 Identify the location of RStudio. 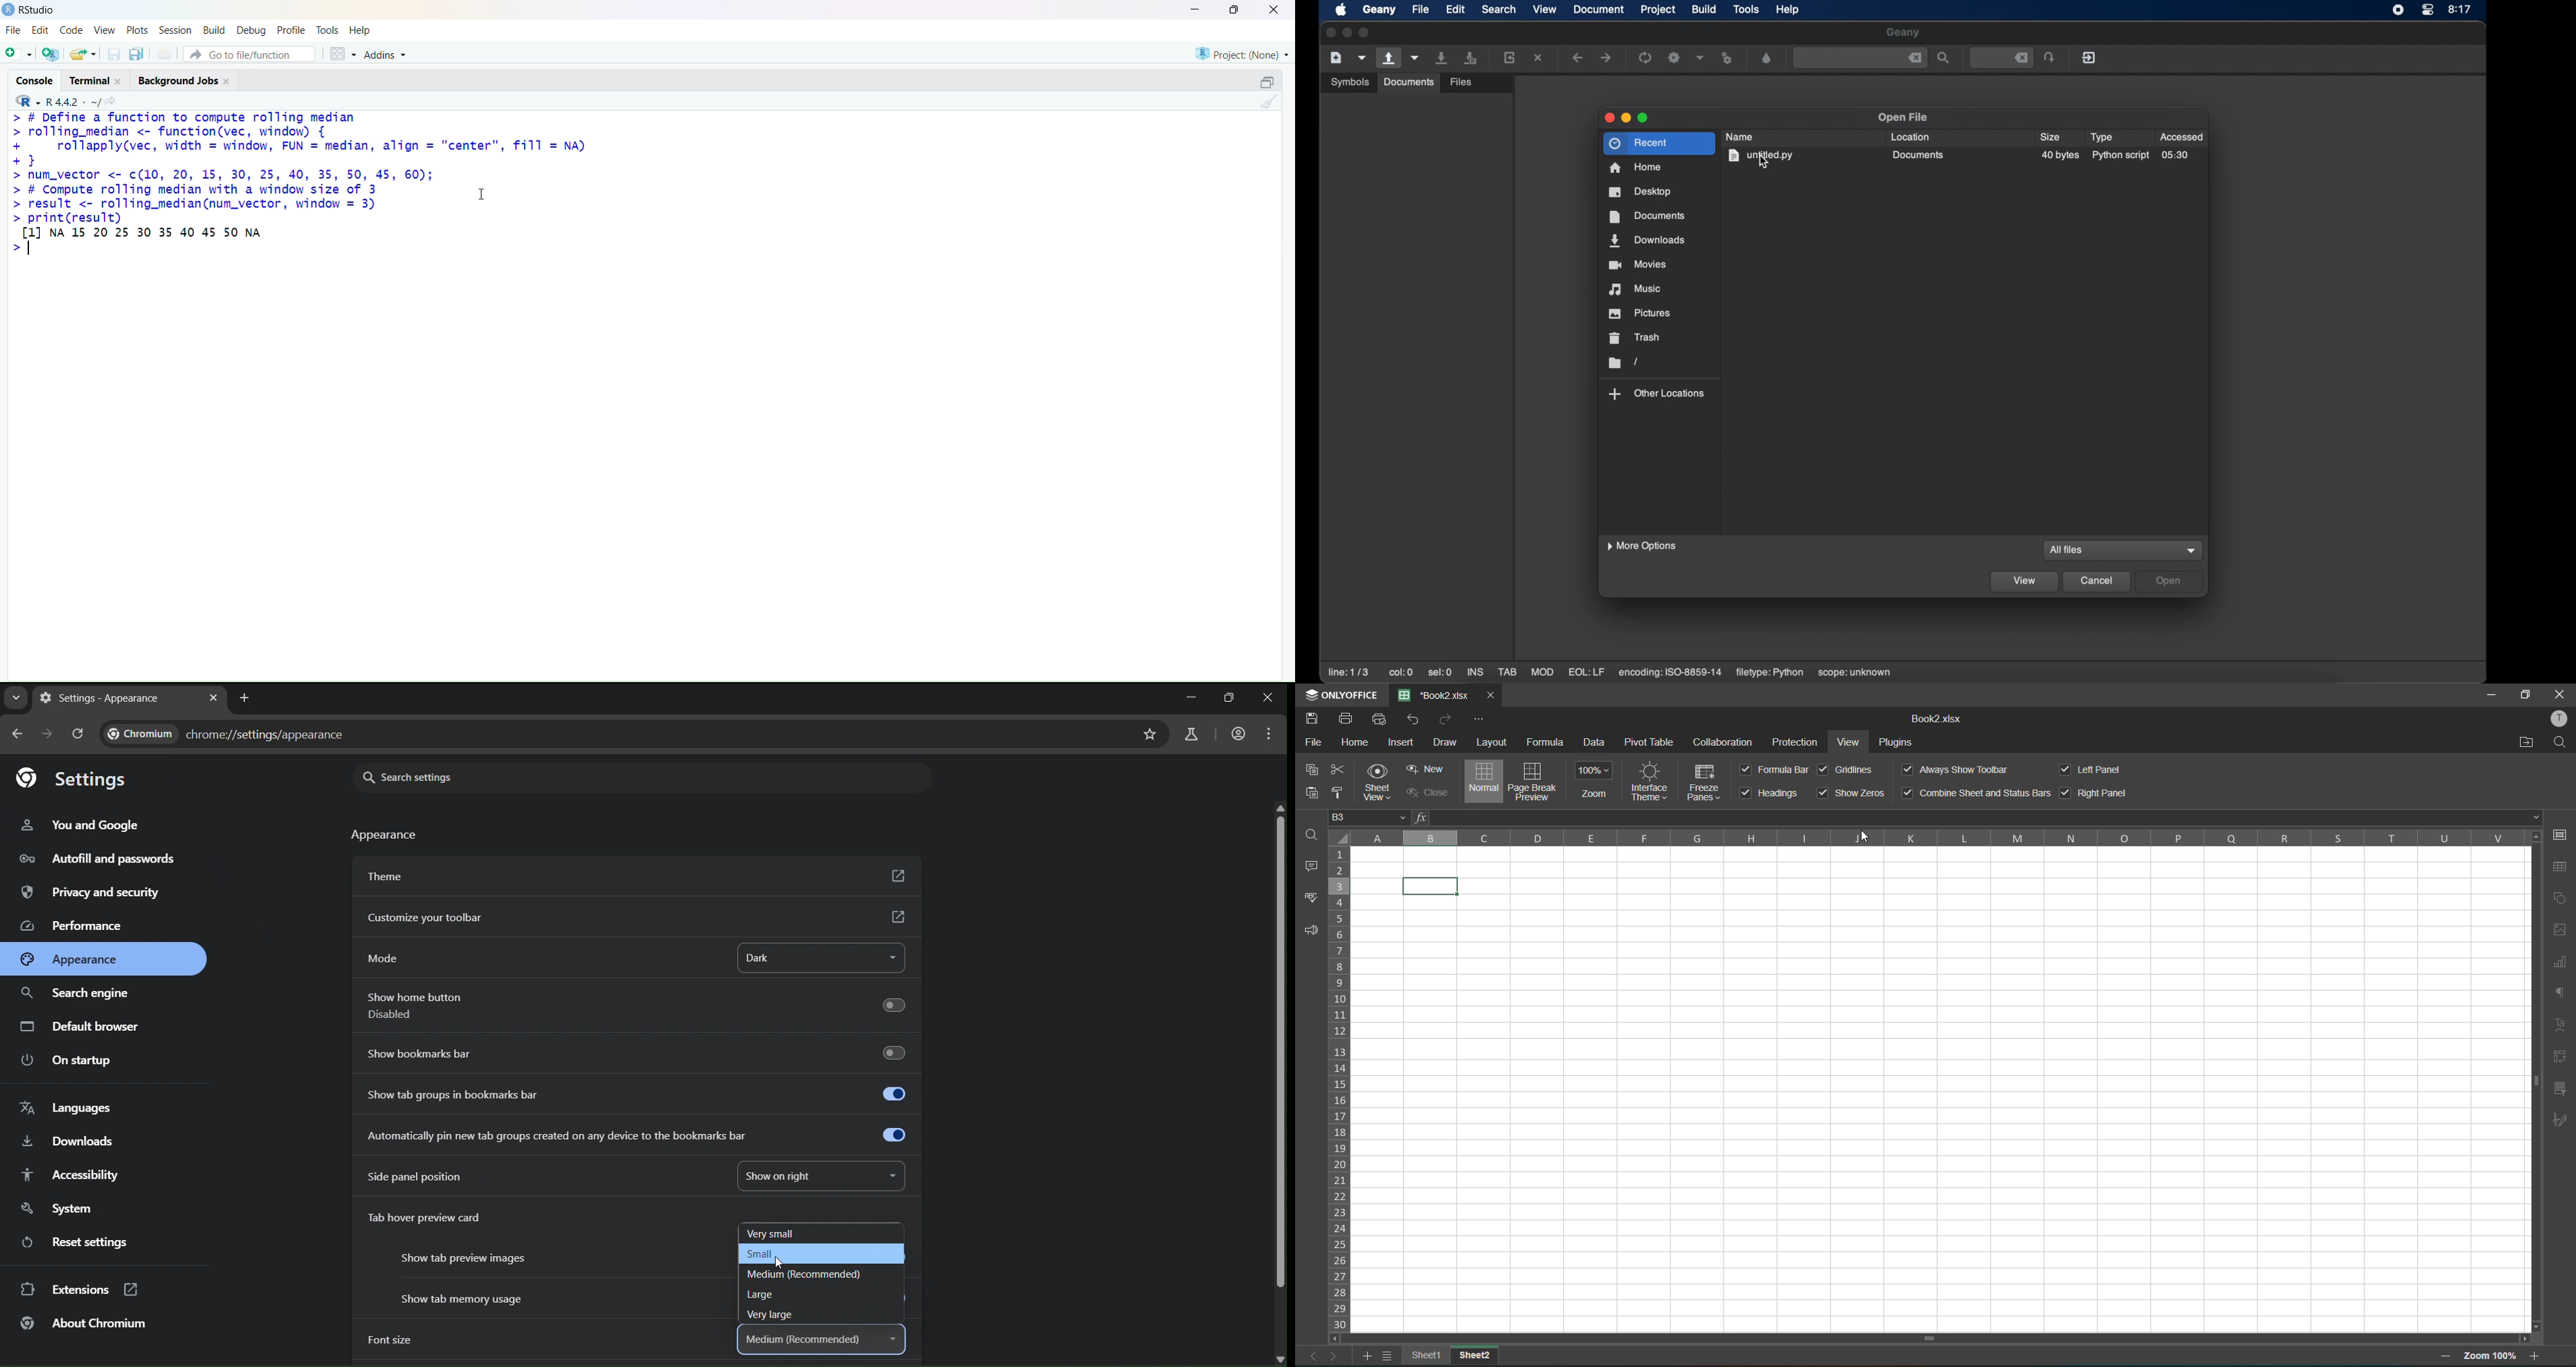
(39, 10).